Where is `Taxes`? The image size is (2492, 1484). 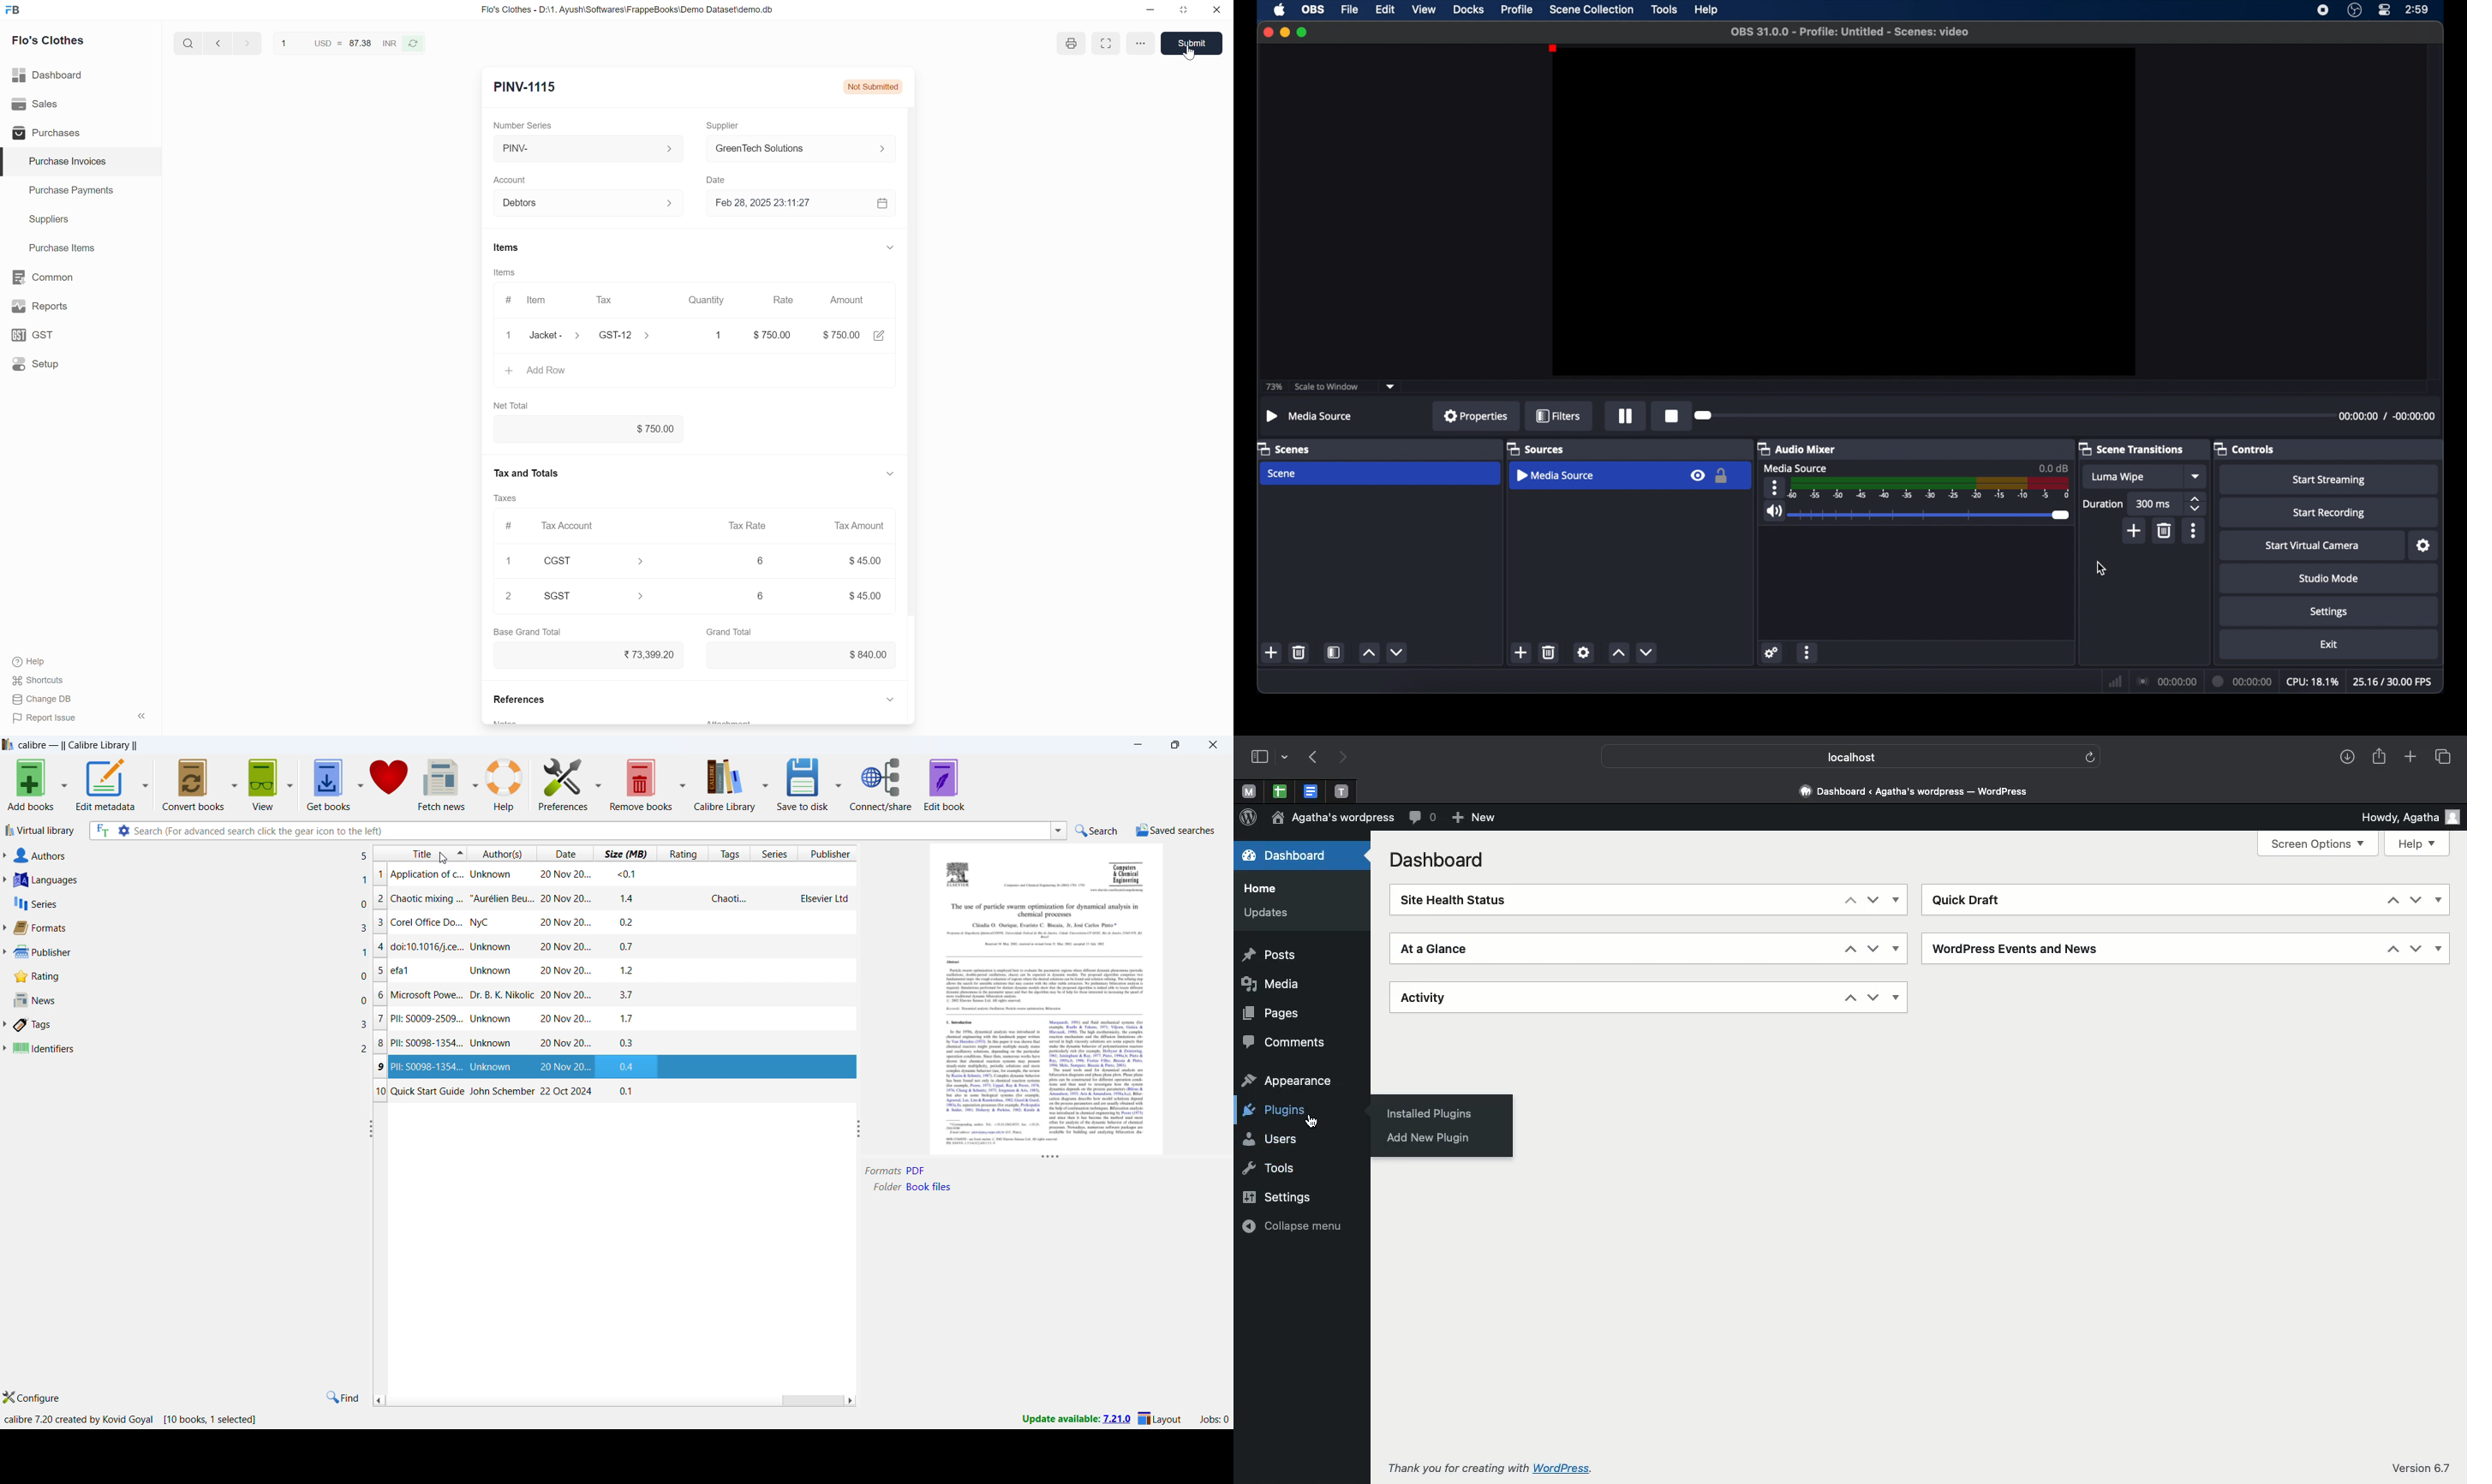 Taxes is located at coordinates (504, 498).